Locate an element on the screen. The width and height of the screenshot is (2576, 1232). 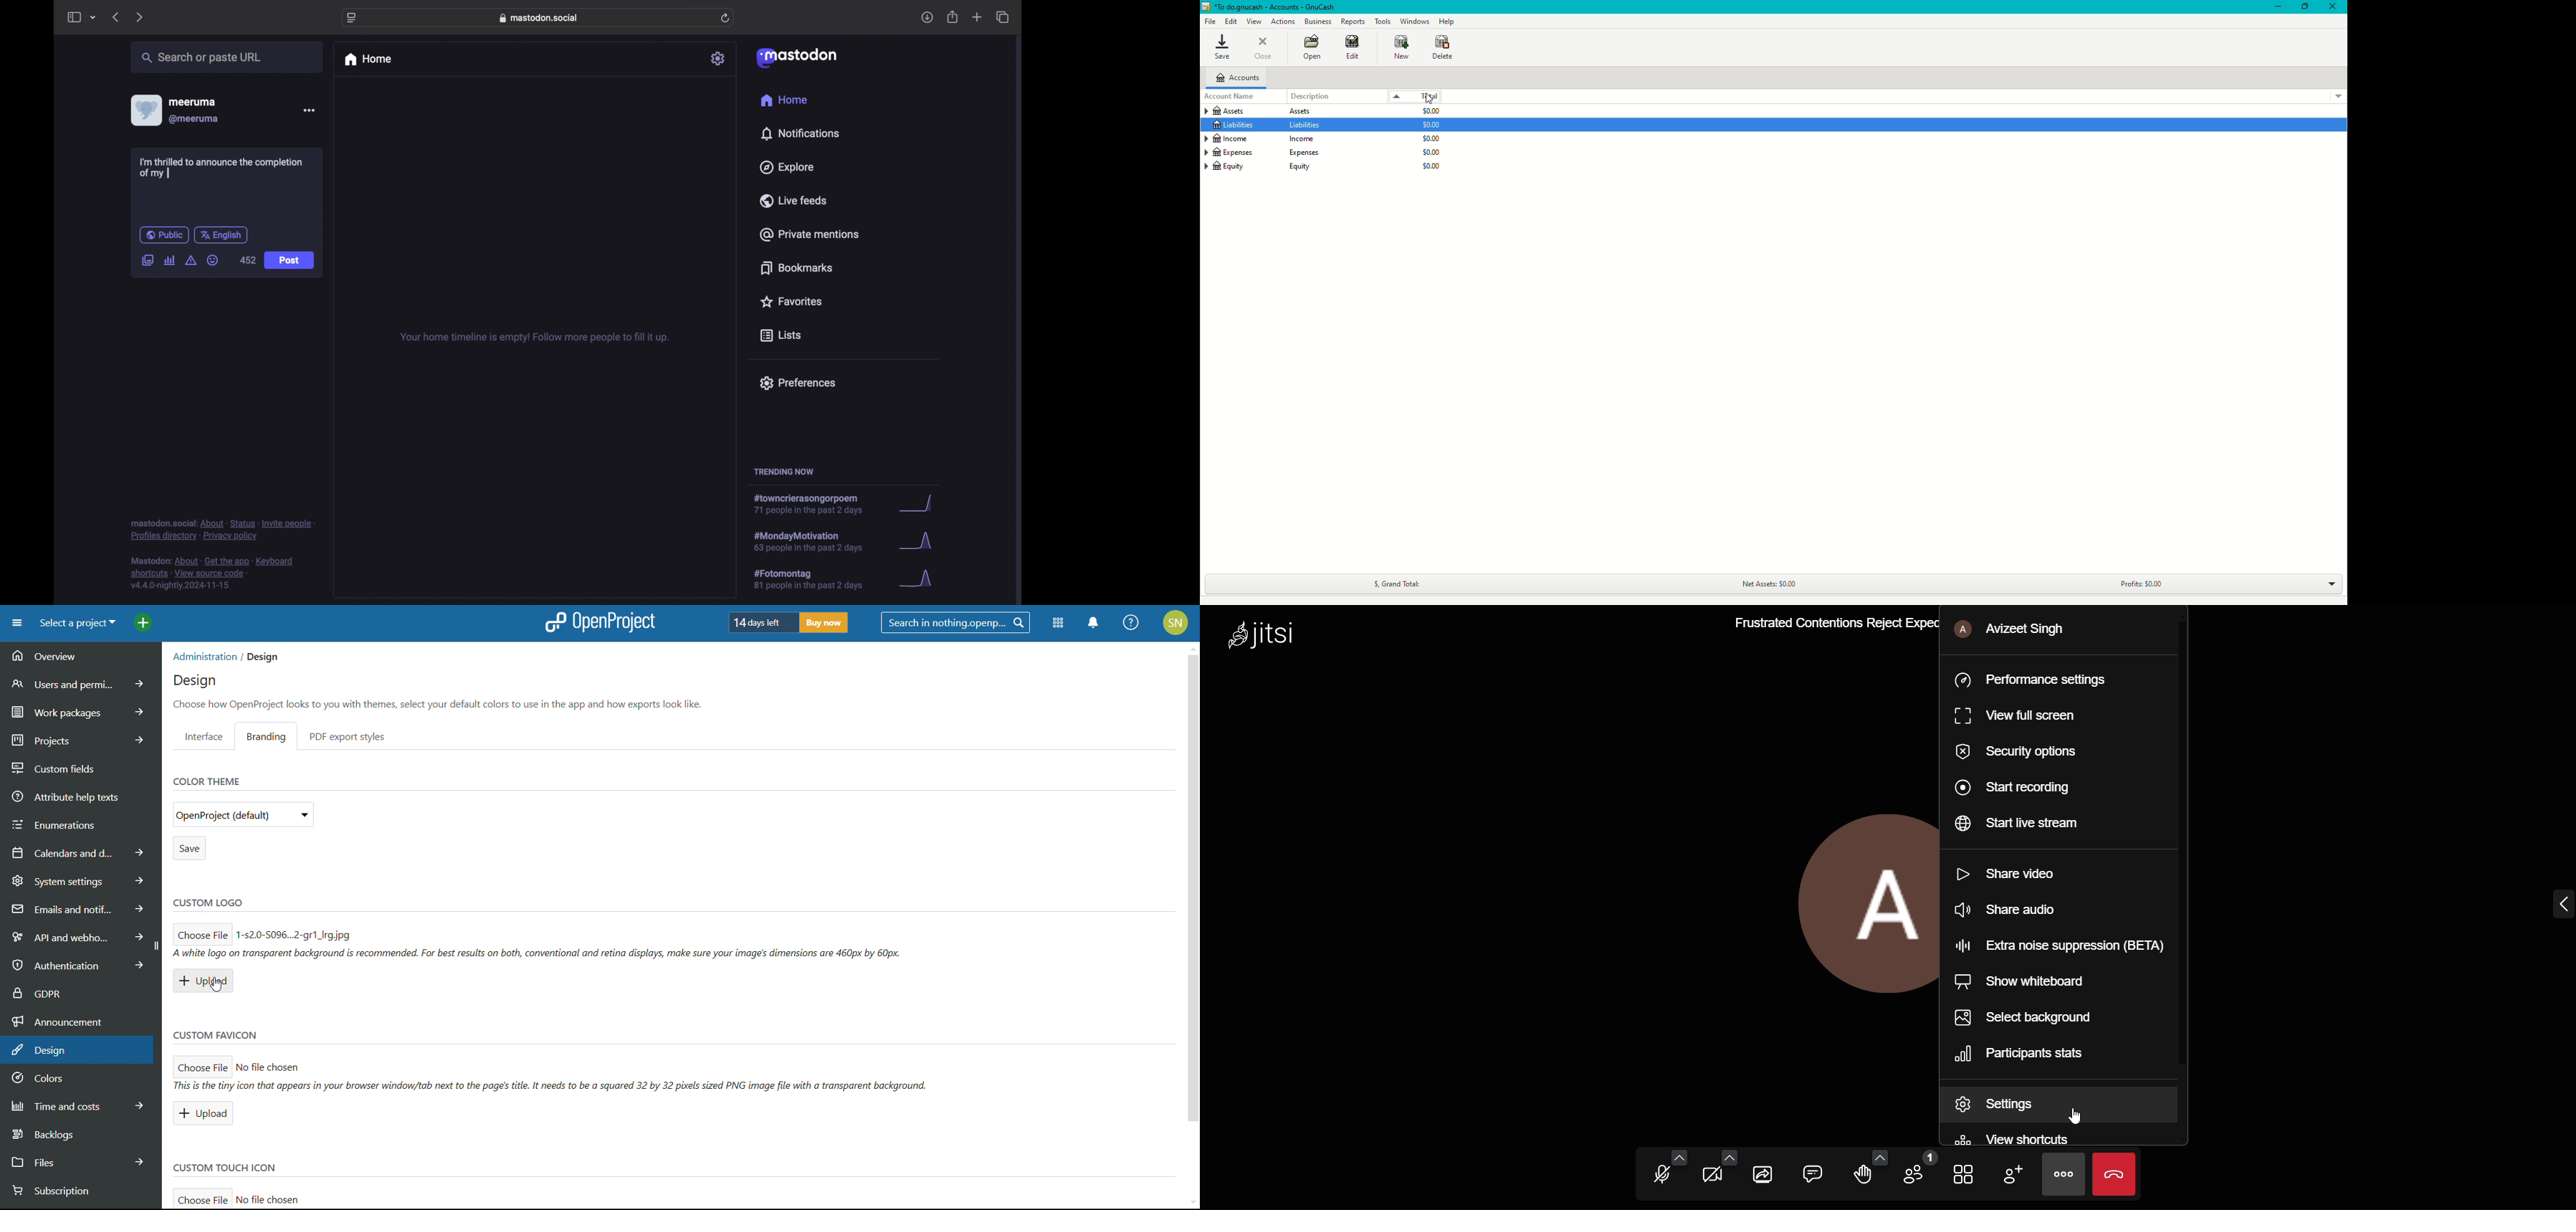
settings is located at coordinates (719, 58).